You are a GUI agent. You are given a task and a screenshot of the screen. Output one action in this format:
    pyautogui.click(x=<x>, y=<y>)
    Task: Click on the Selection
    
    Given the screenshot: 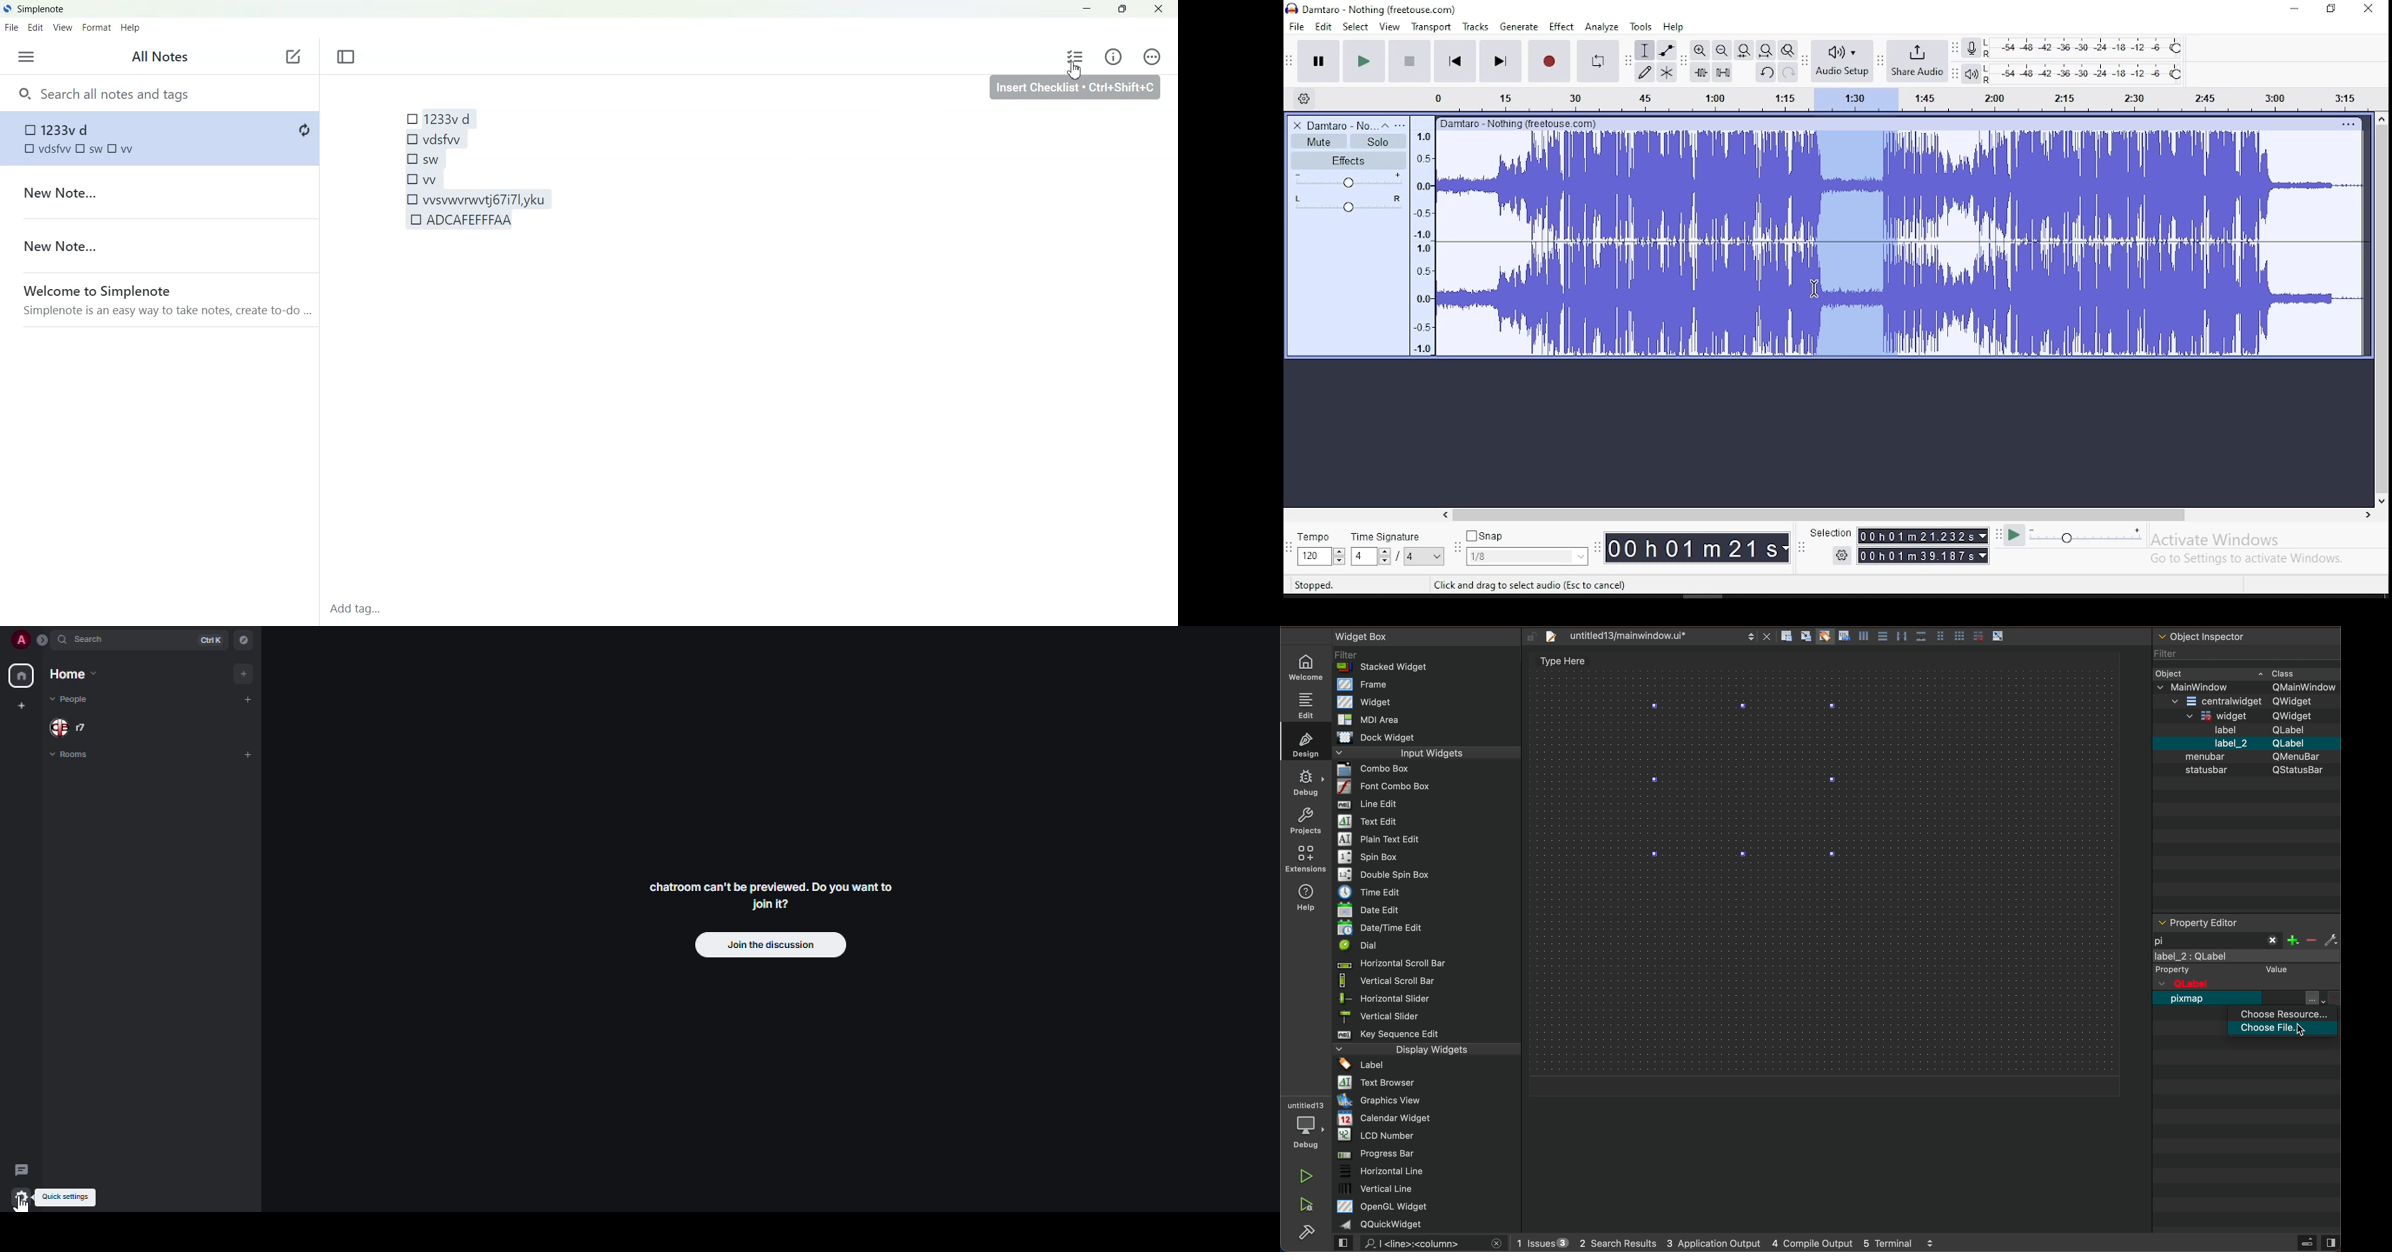 What is the action you would take?
    pyautogui.click(x=1829, y=533)
    